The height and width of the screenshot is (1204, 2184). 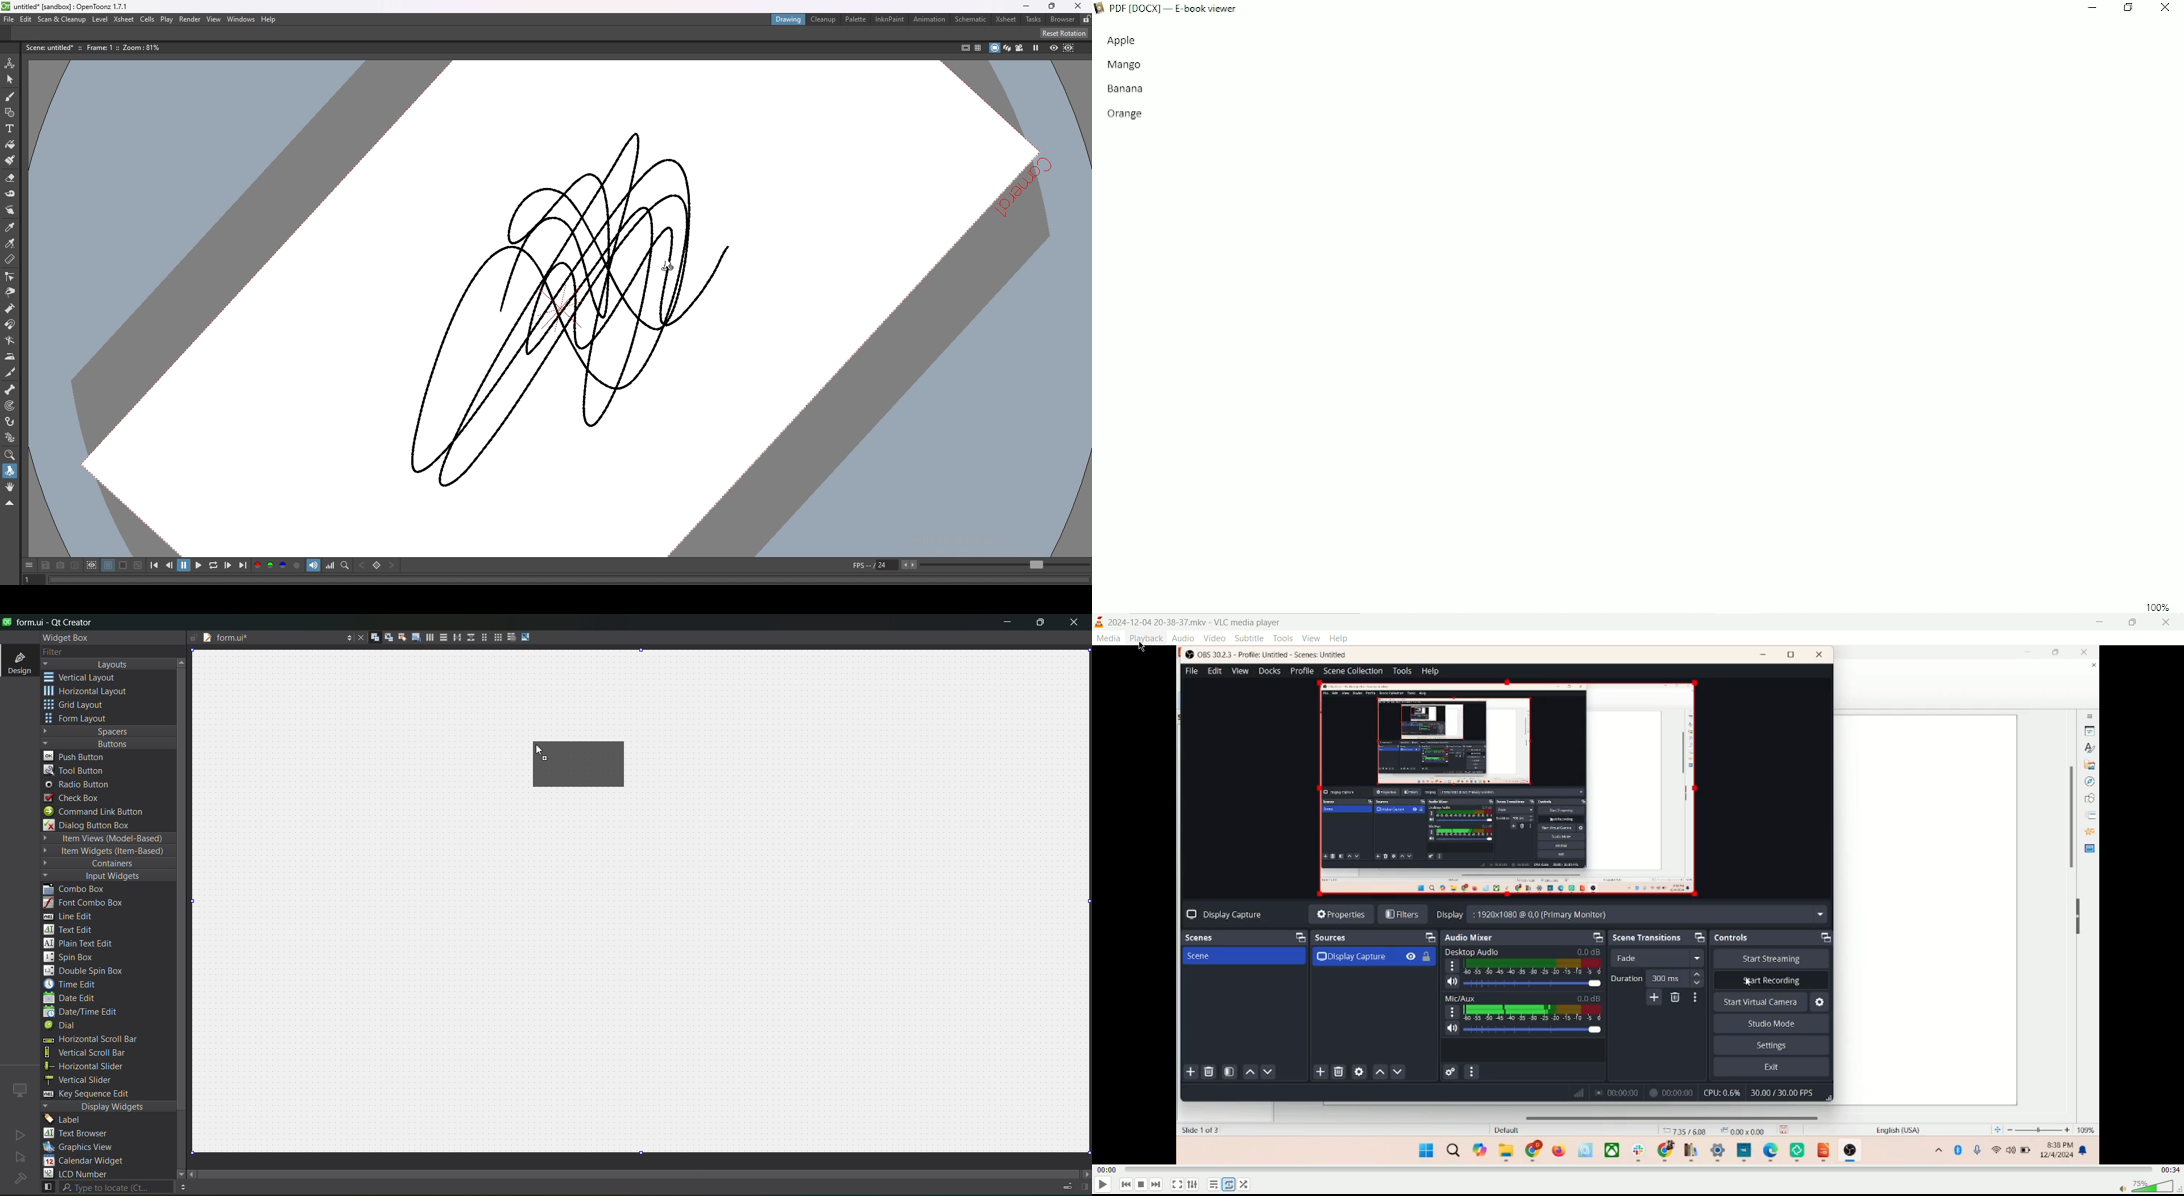 What do you see at coordinates (228, 566) in the screenshot?
I see `next frame` at bounding box center [228, 566].